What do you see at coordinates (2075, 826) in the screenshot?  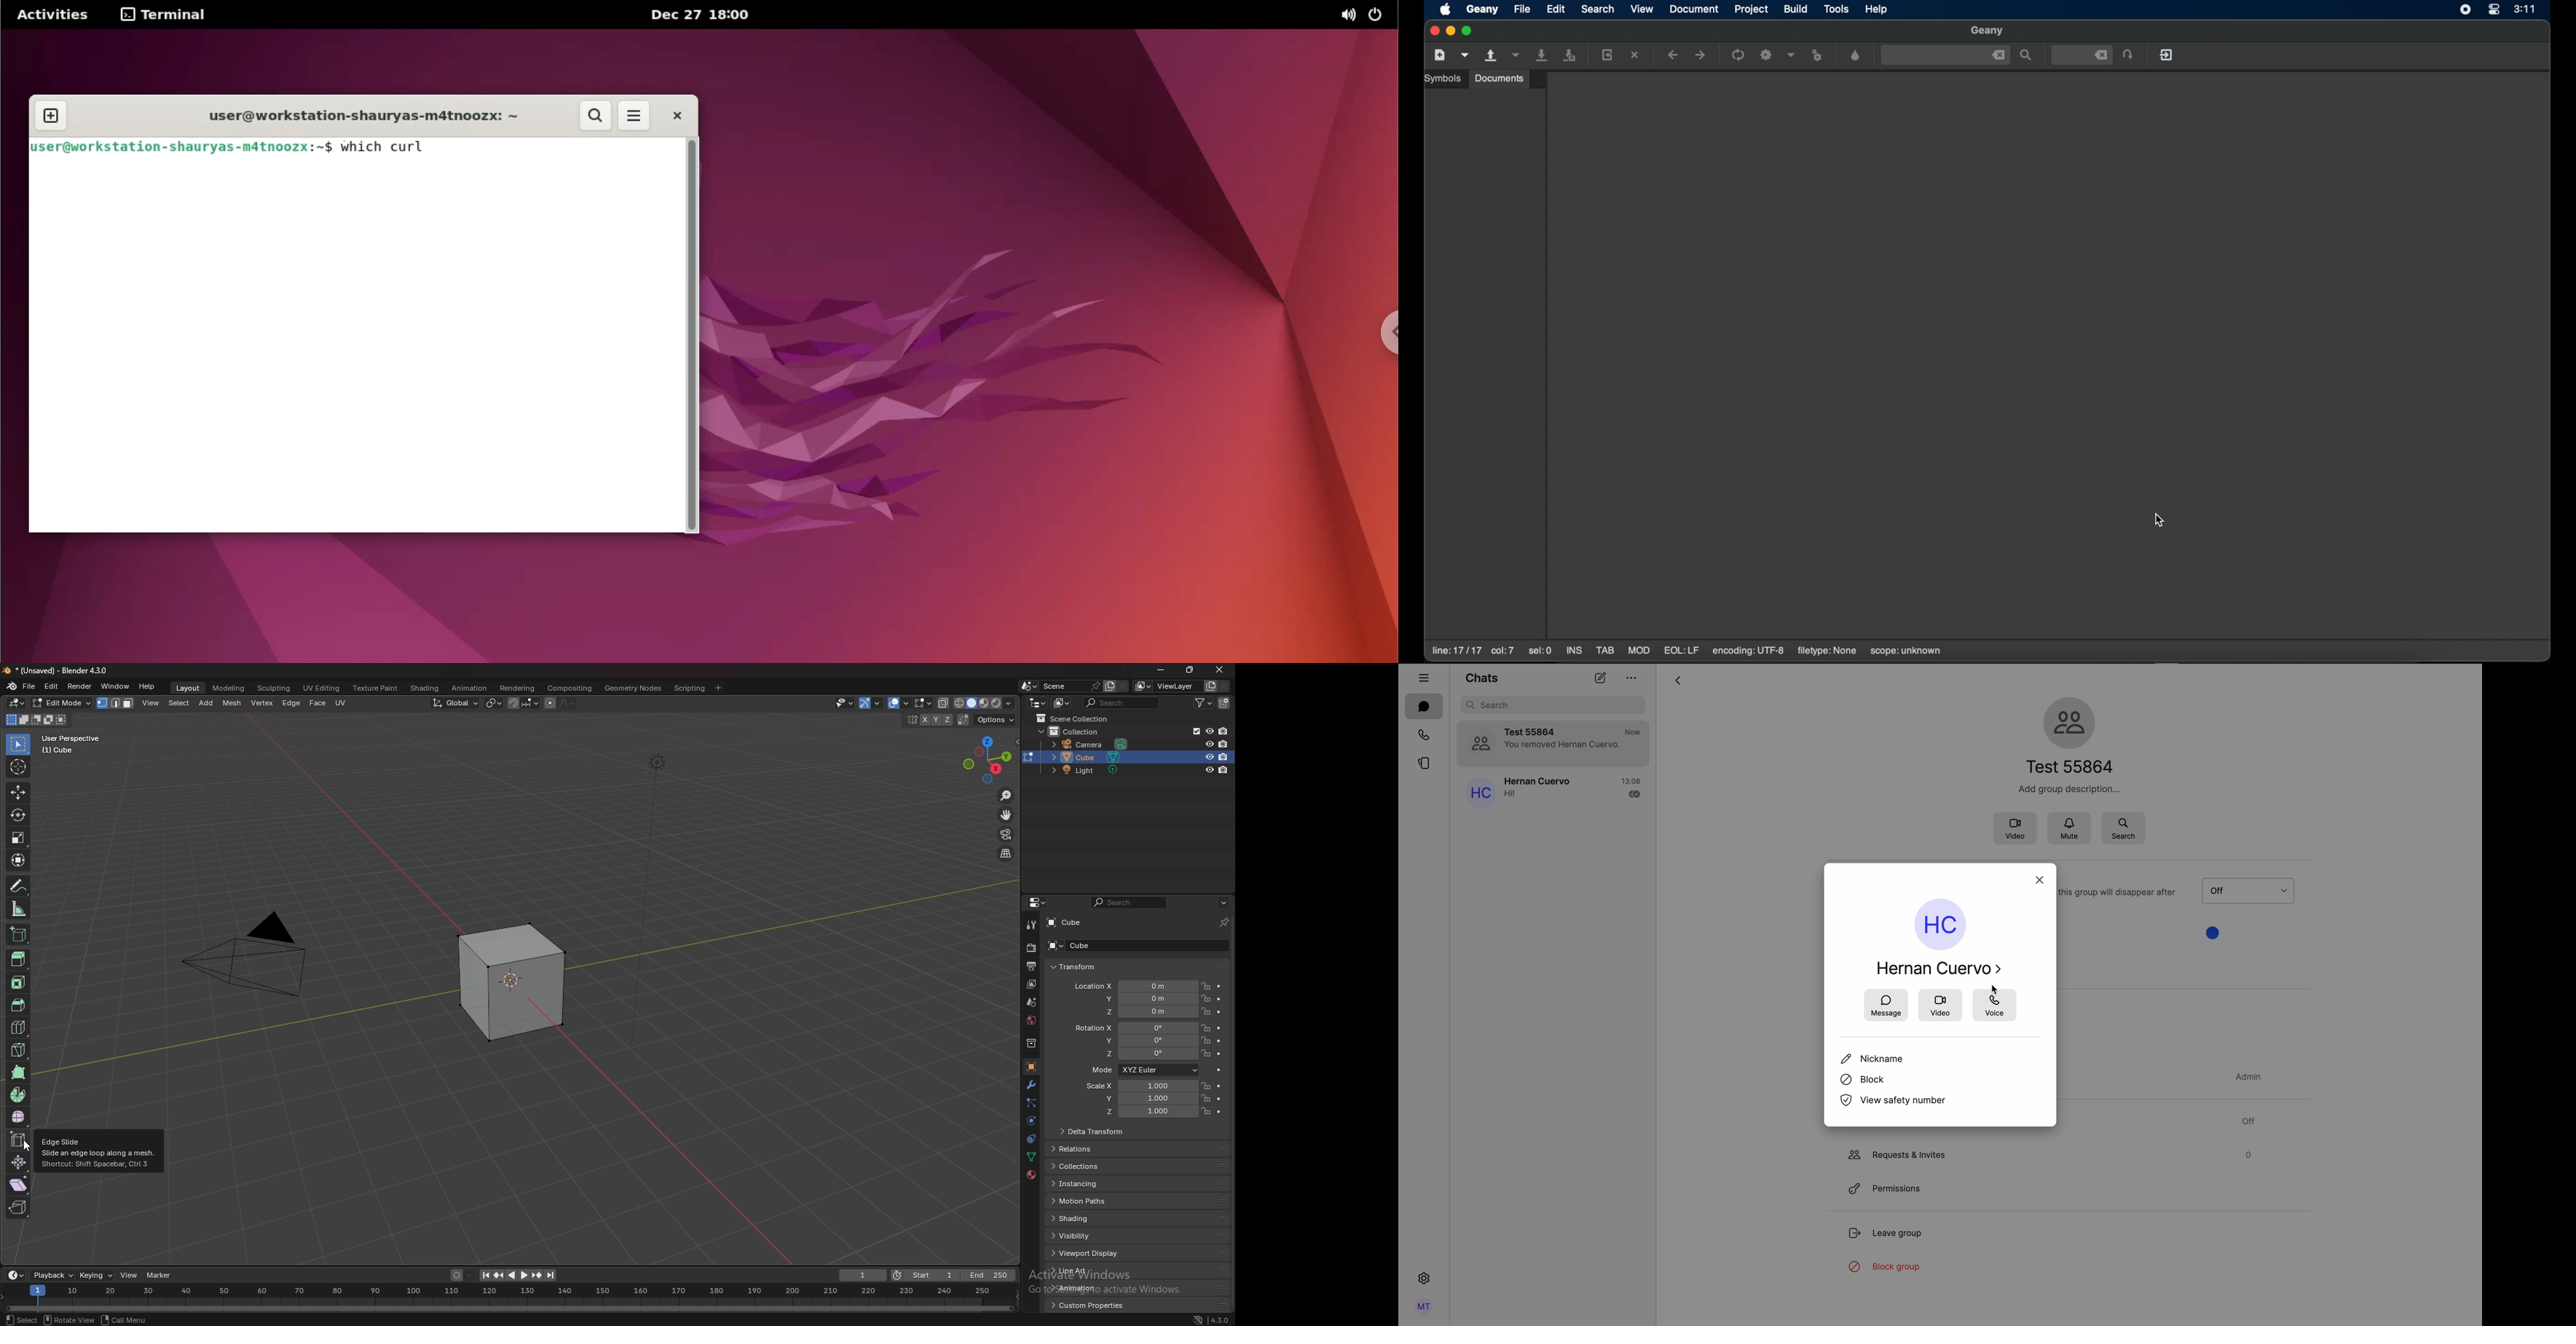 I see `mute` at bounding box center [2075, 826].